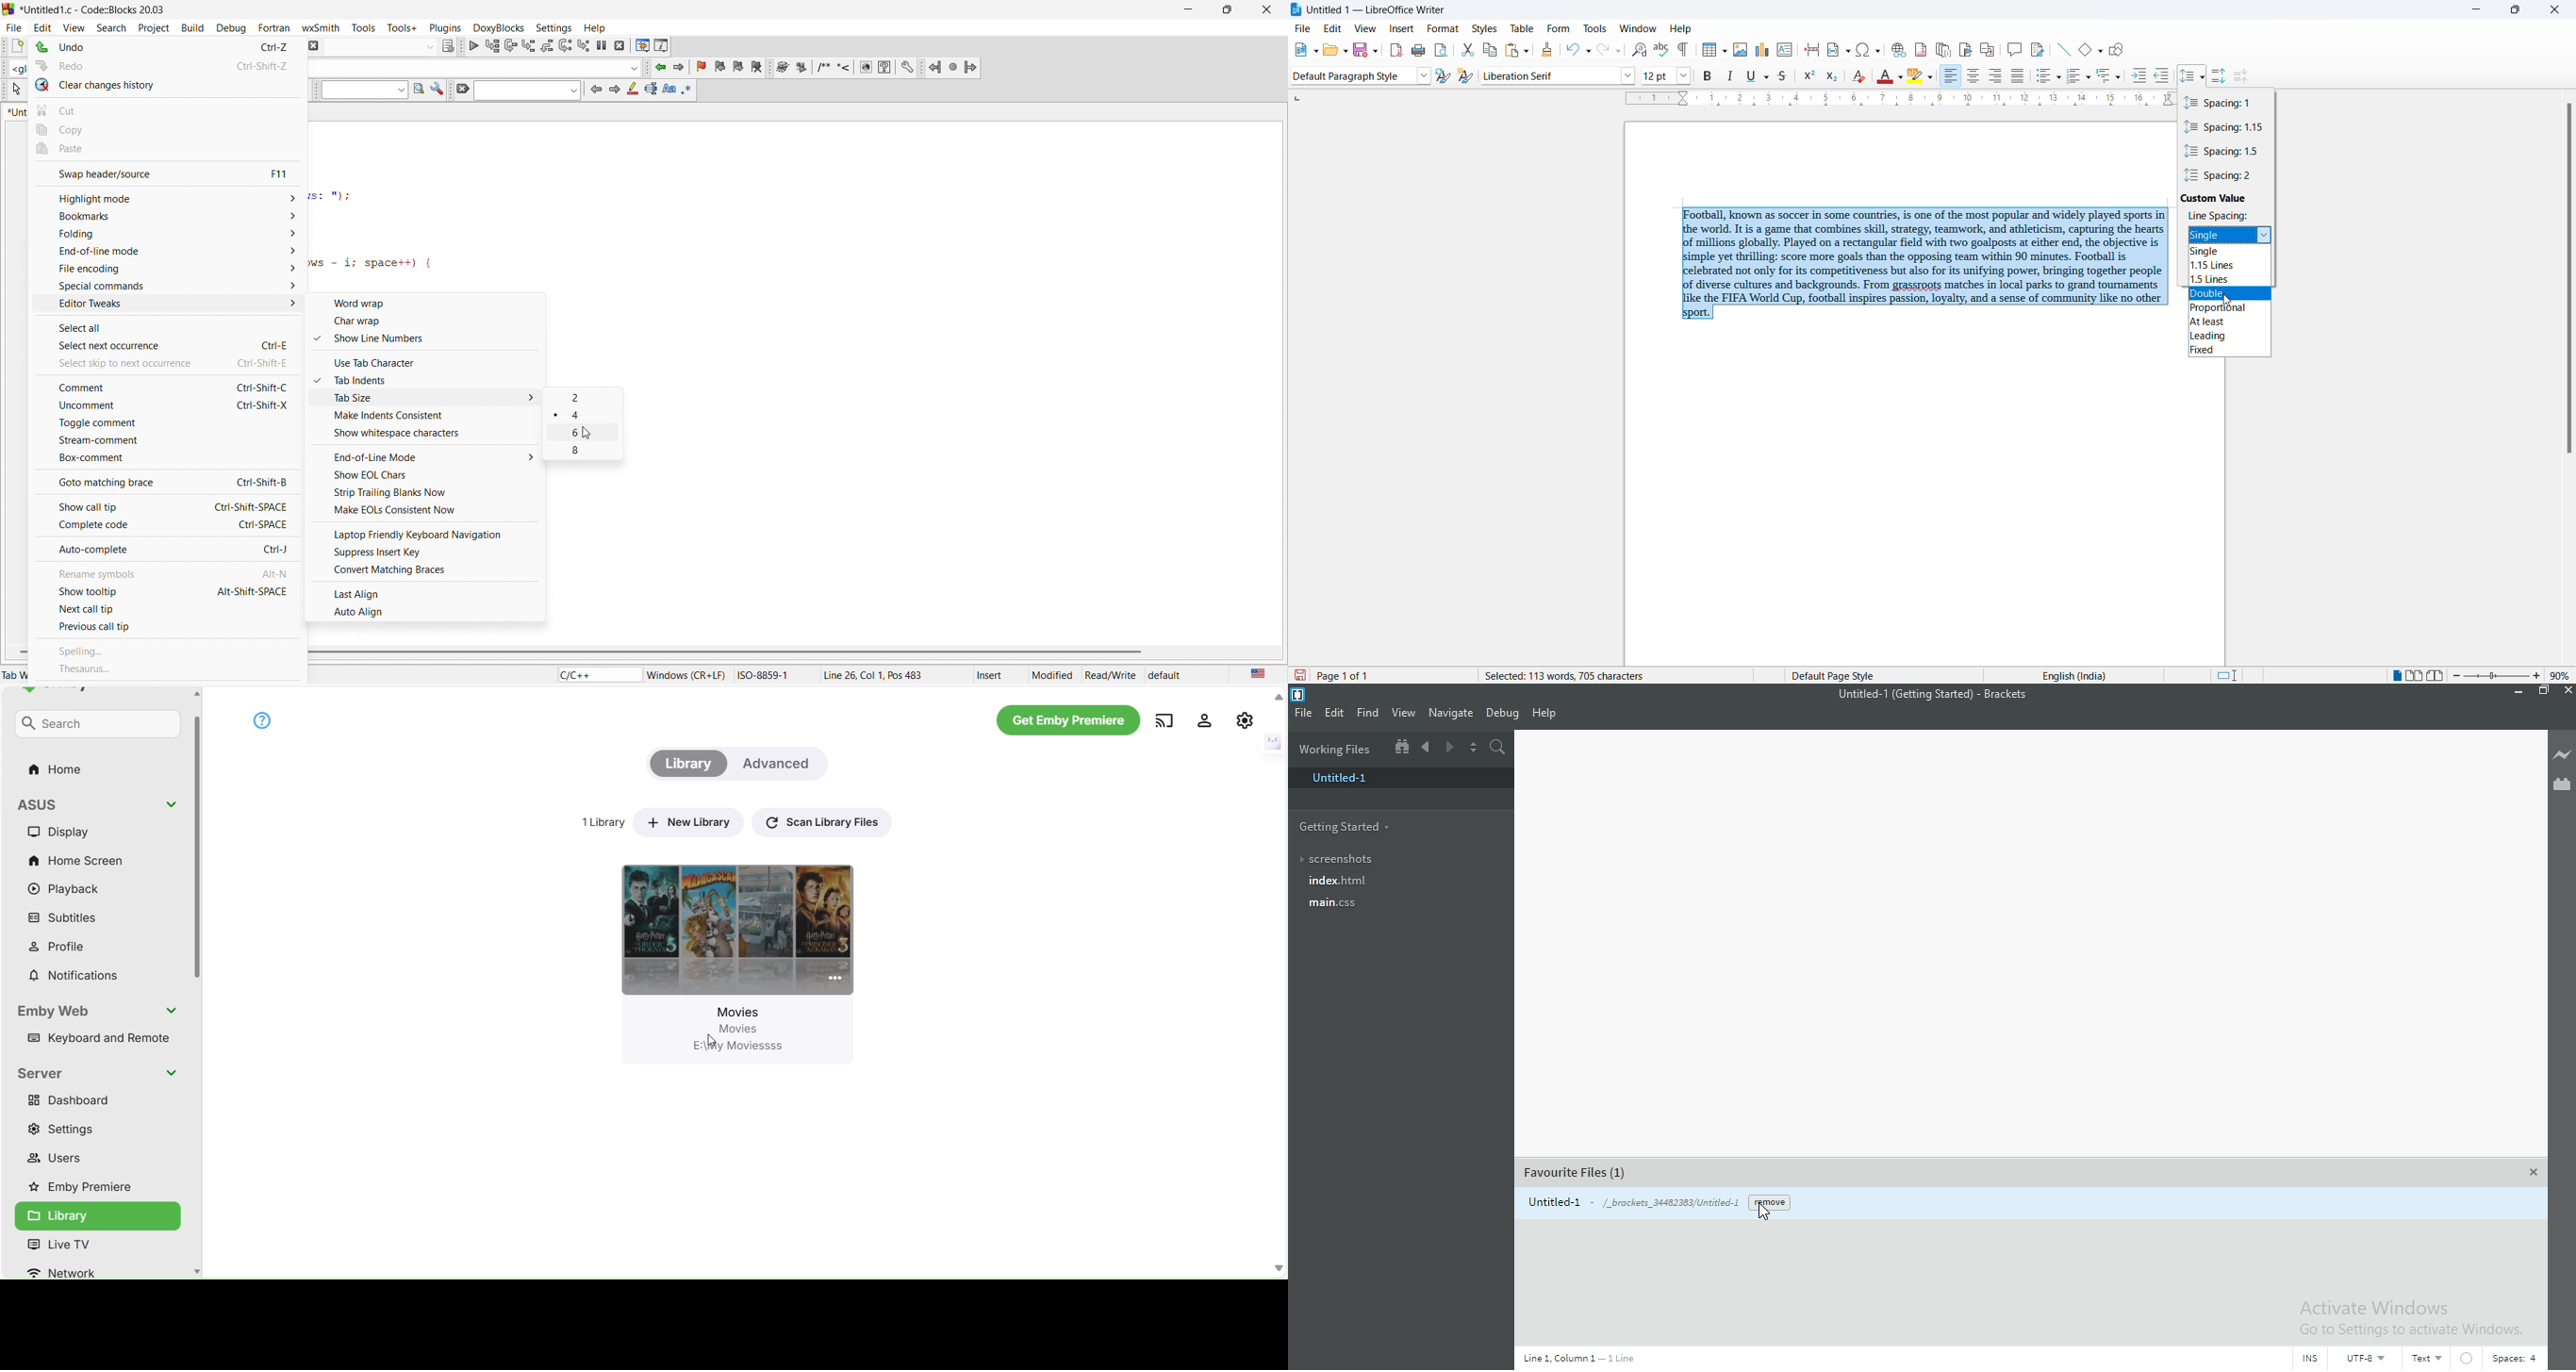 The width and height of the screenshot is (2576, 1372). What do you see at coordinates (1577, 1174) in the screenshot?
I see `favorite files(1)` at bounding box center [1577, 1174].